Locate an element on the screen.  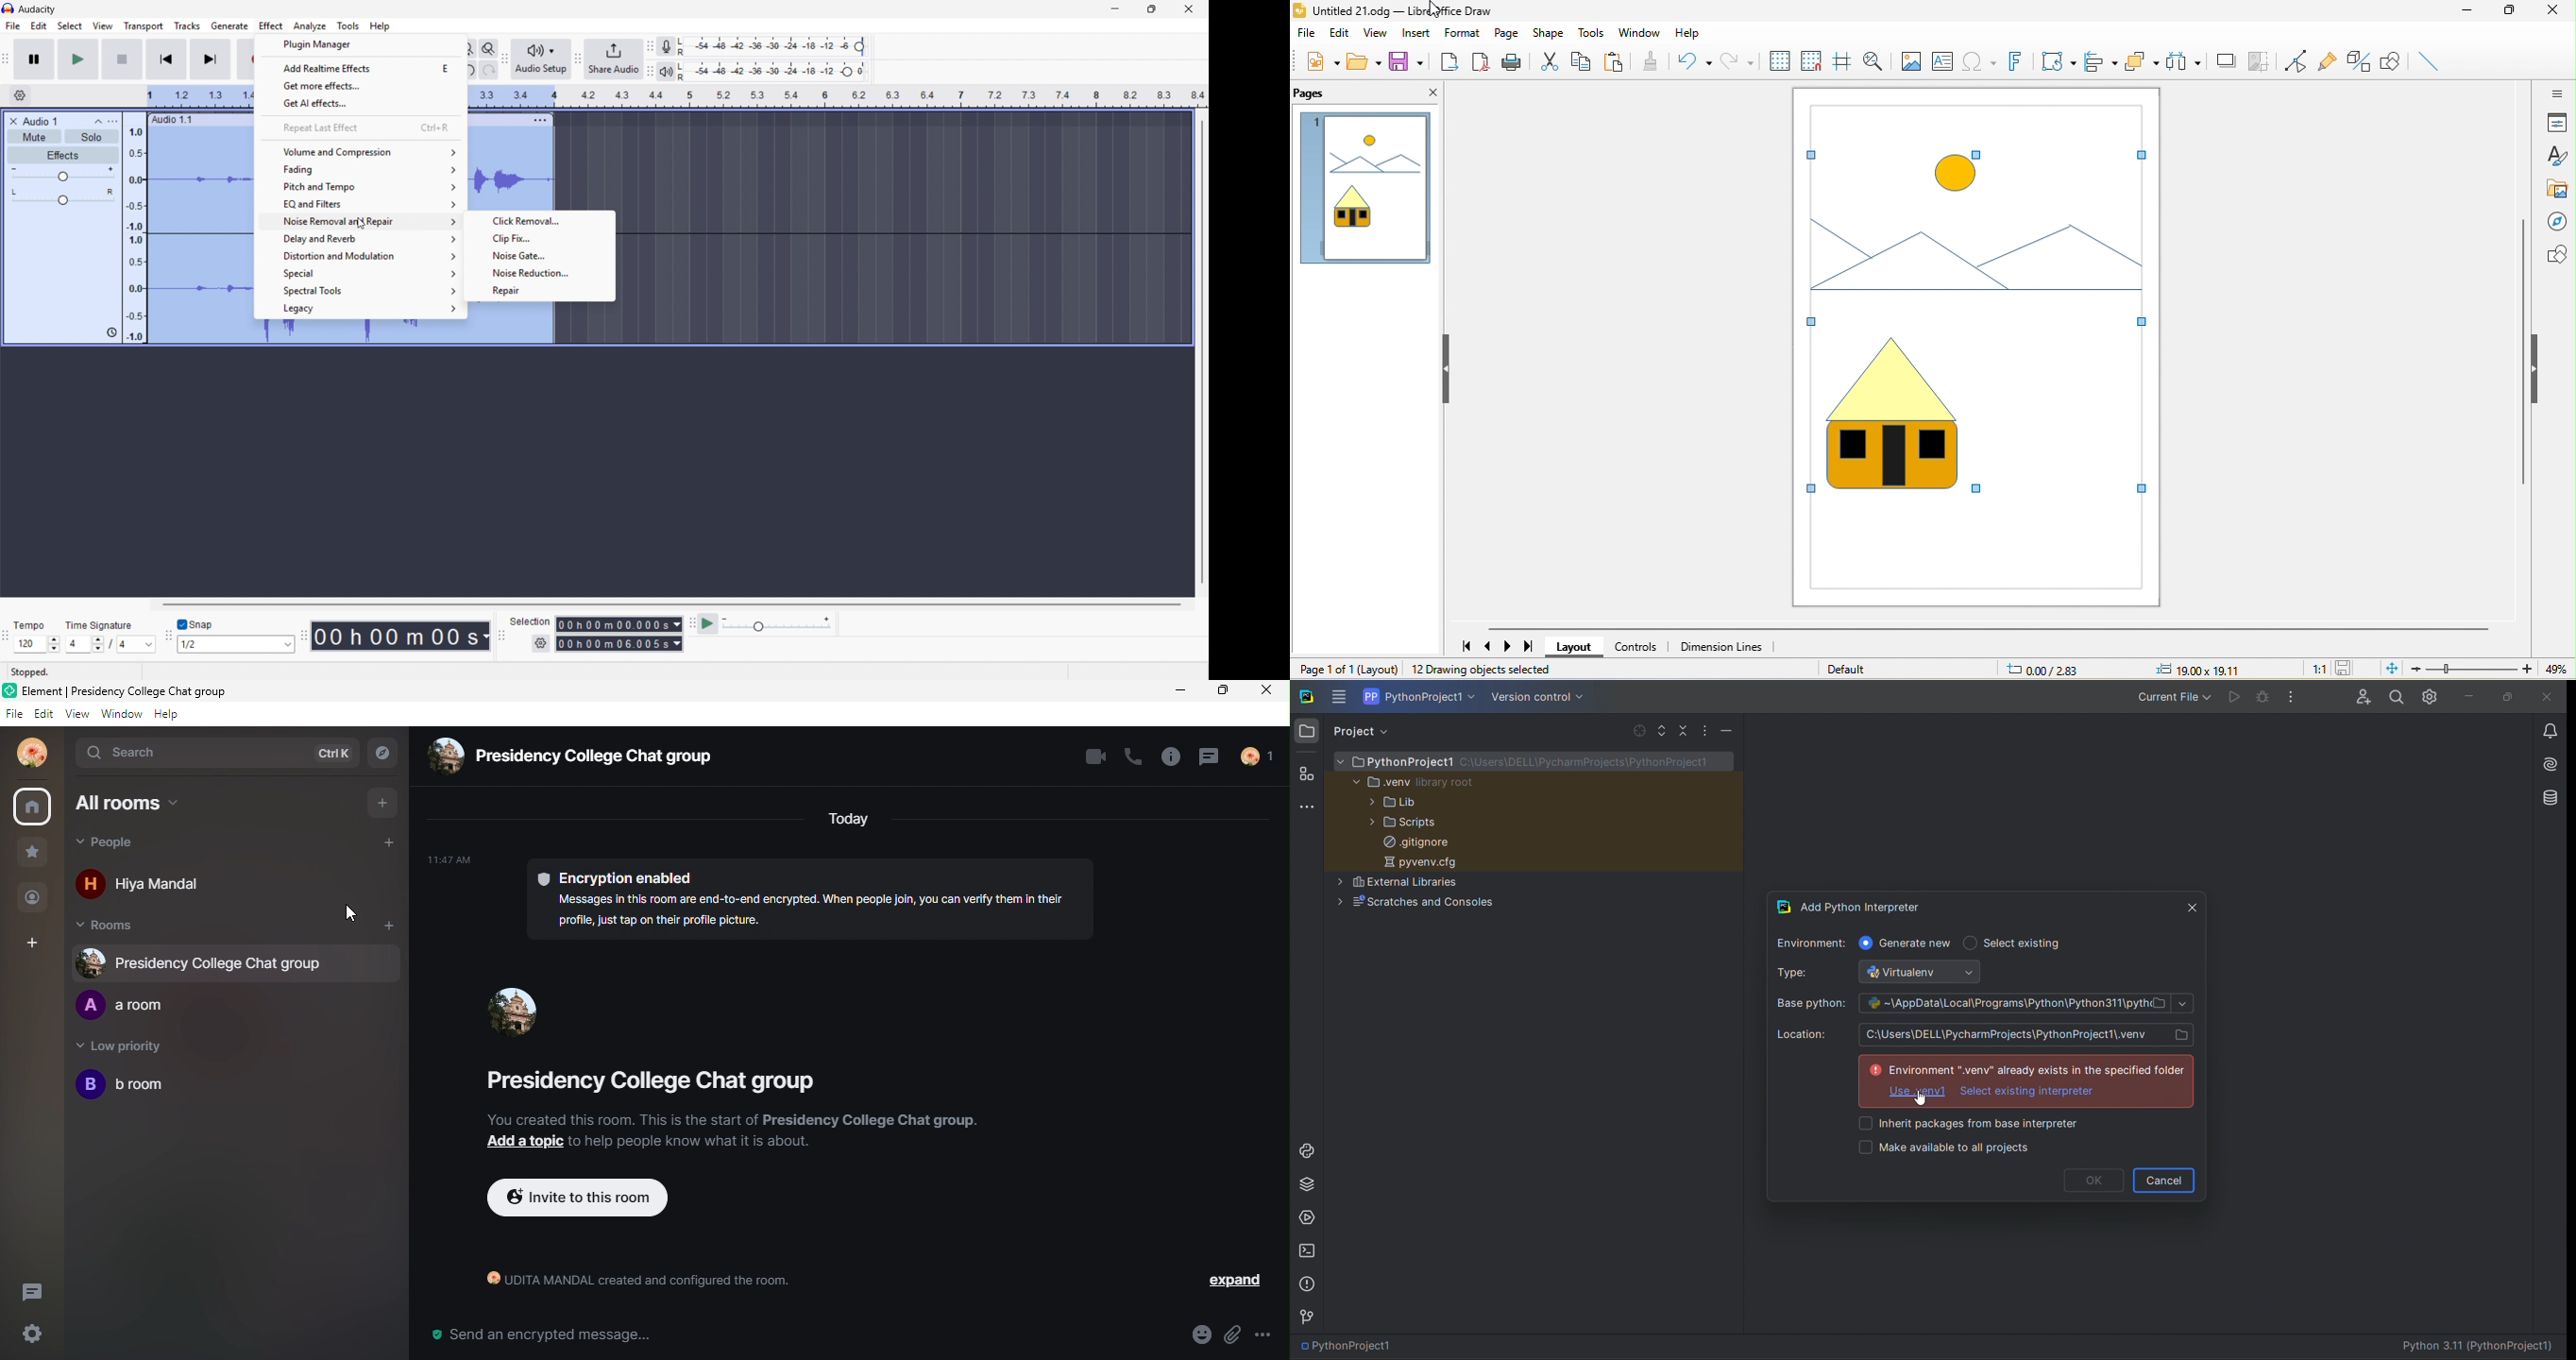
cursor movement is located at coordinates (529, 1023).